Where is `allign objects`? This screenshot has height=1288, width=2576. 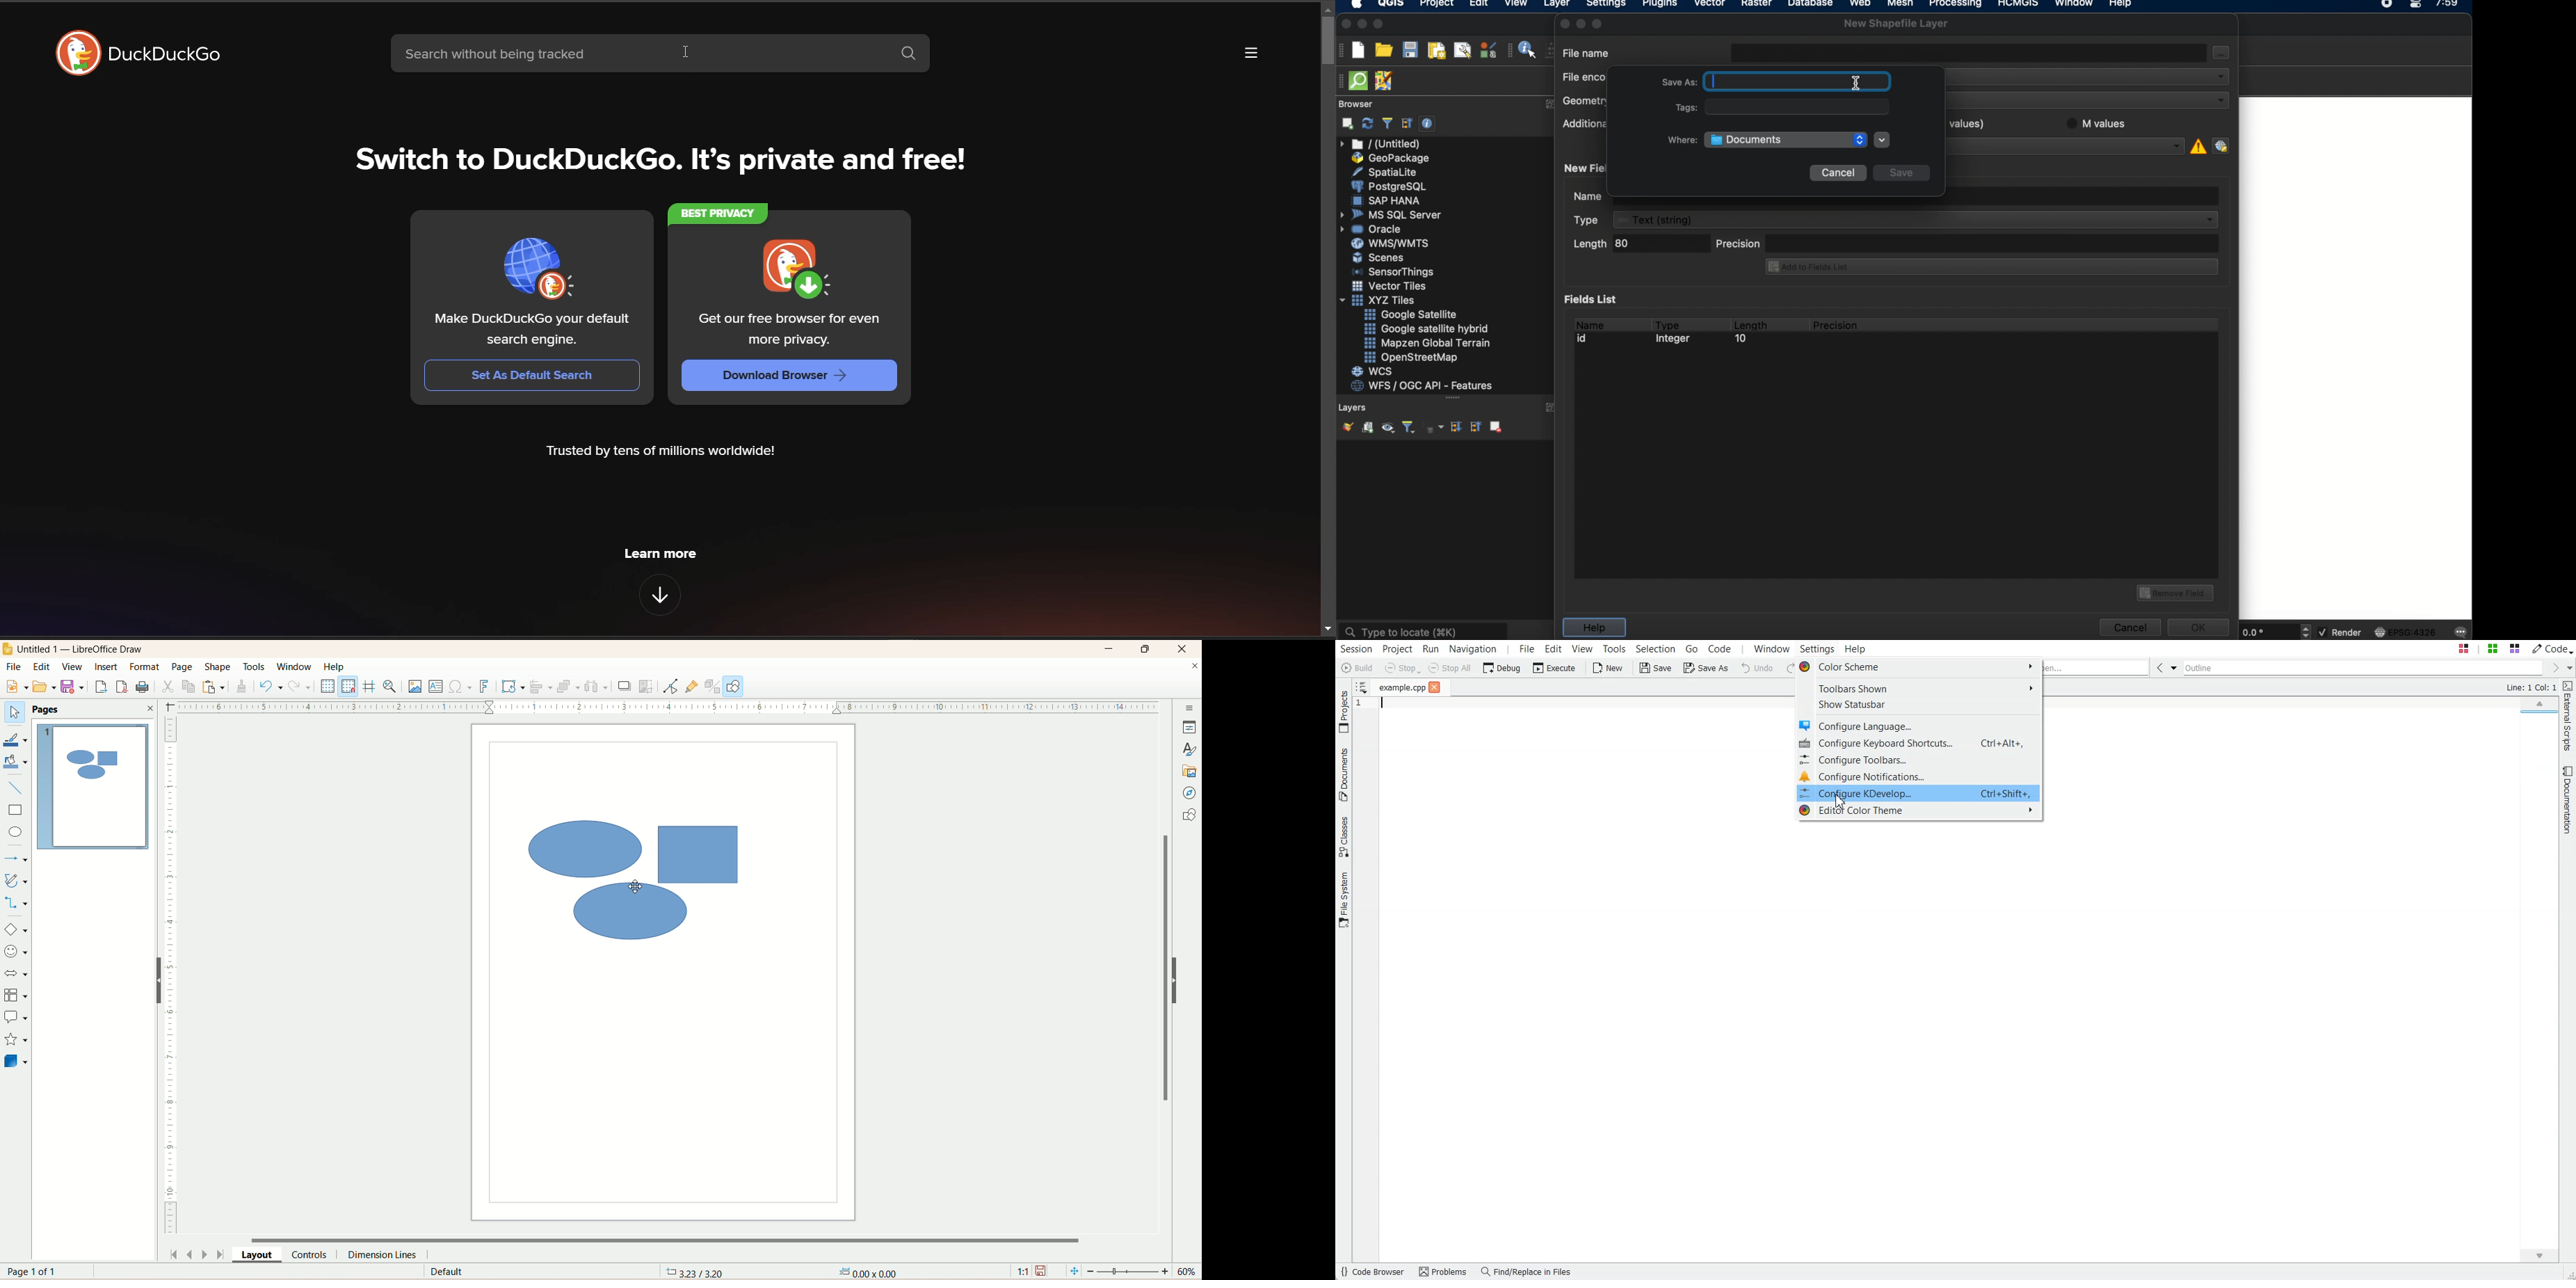
allign objects is located at coordinates (540, 685).